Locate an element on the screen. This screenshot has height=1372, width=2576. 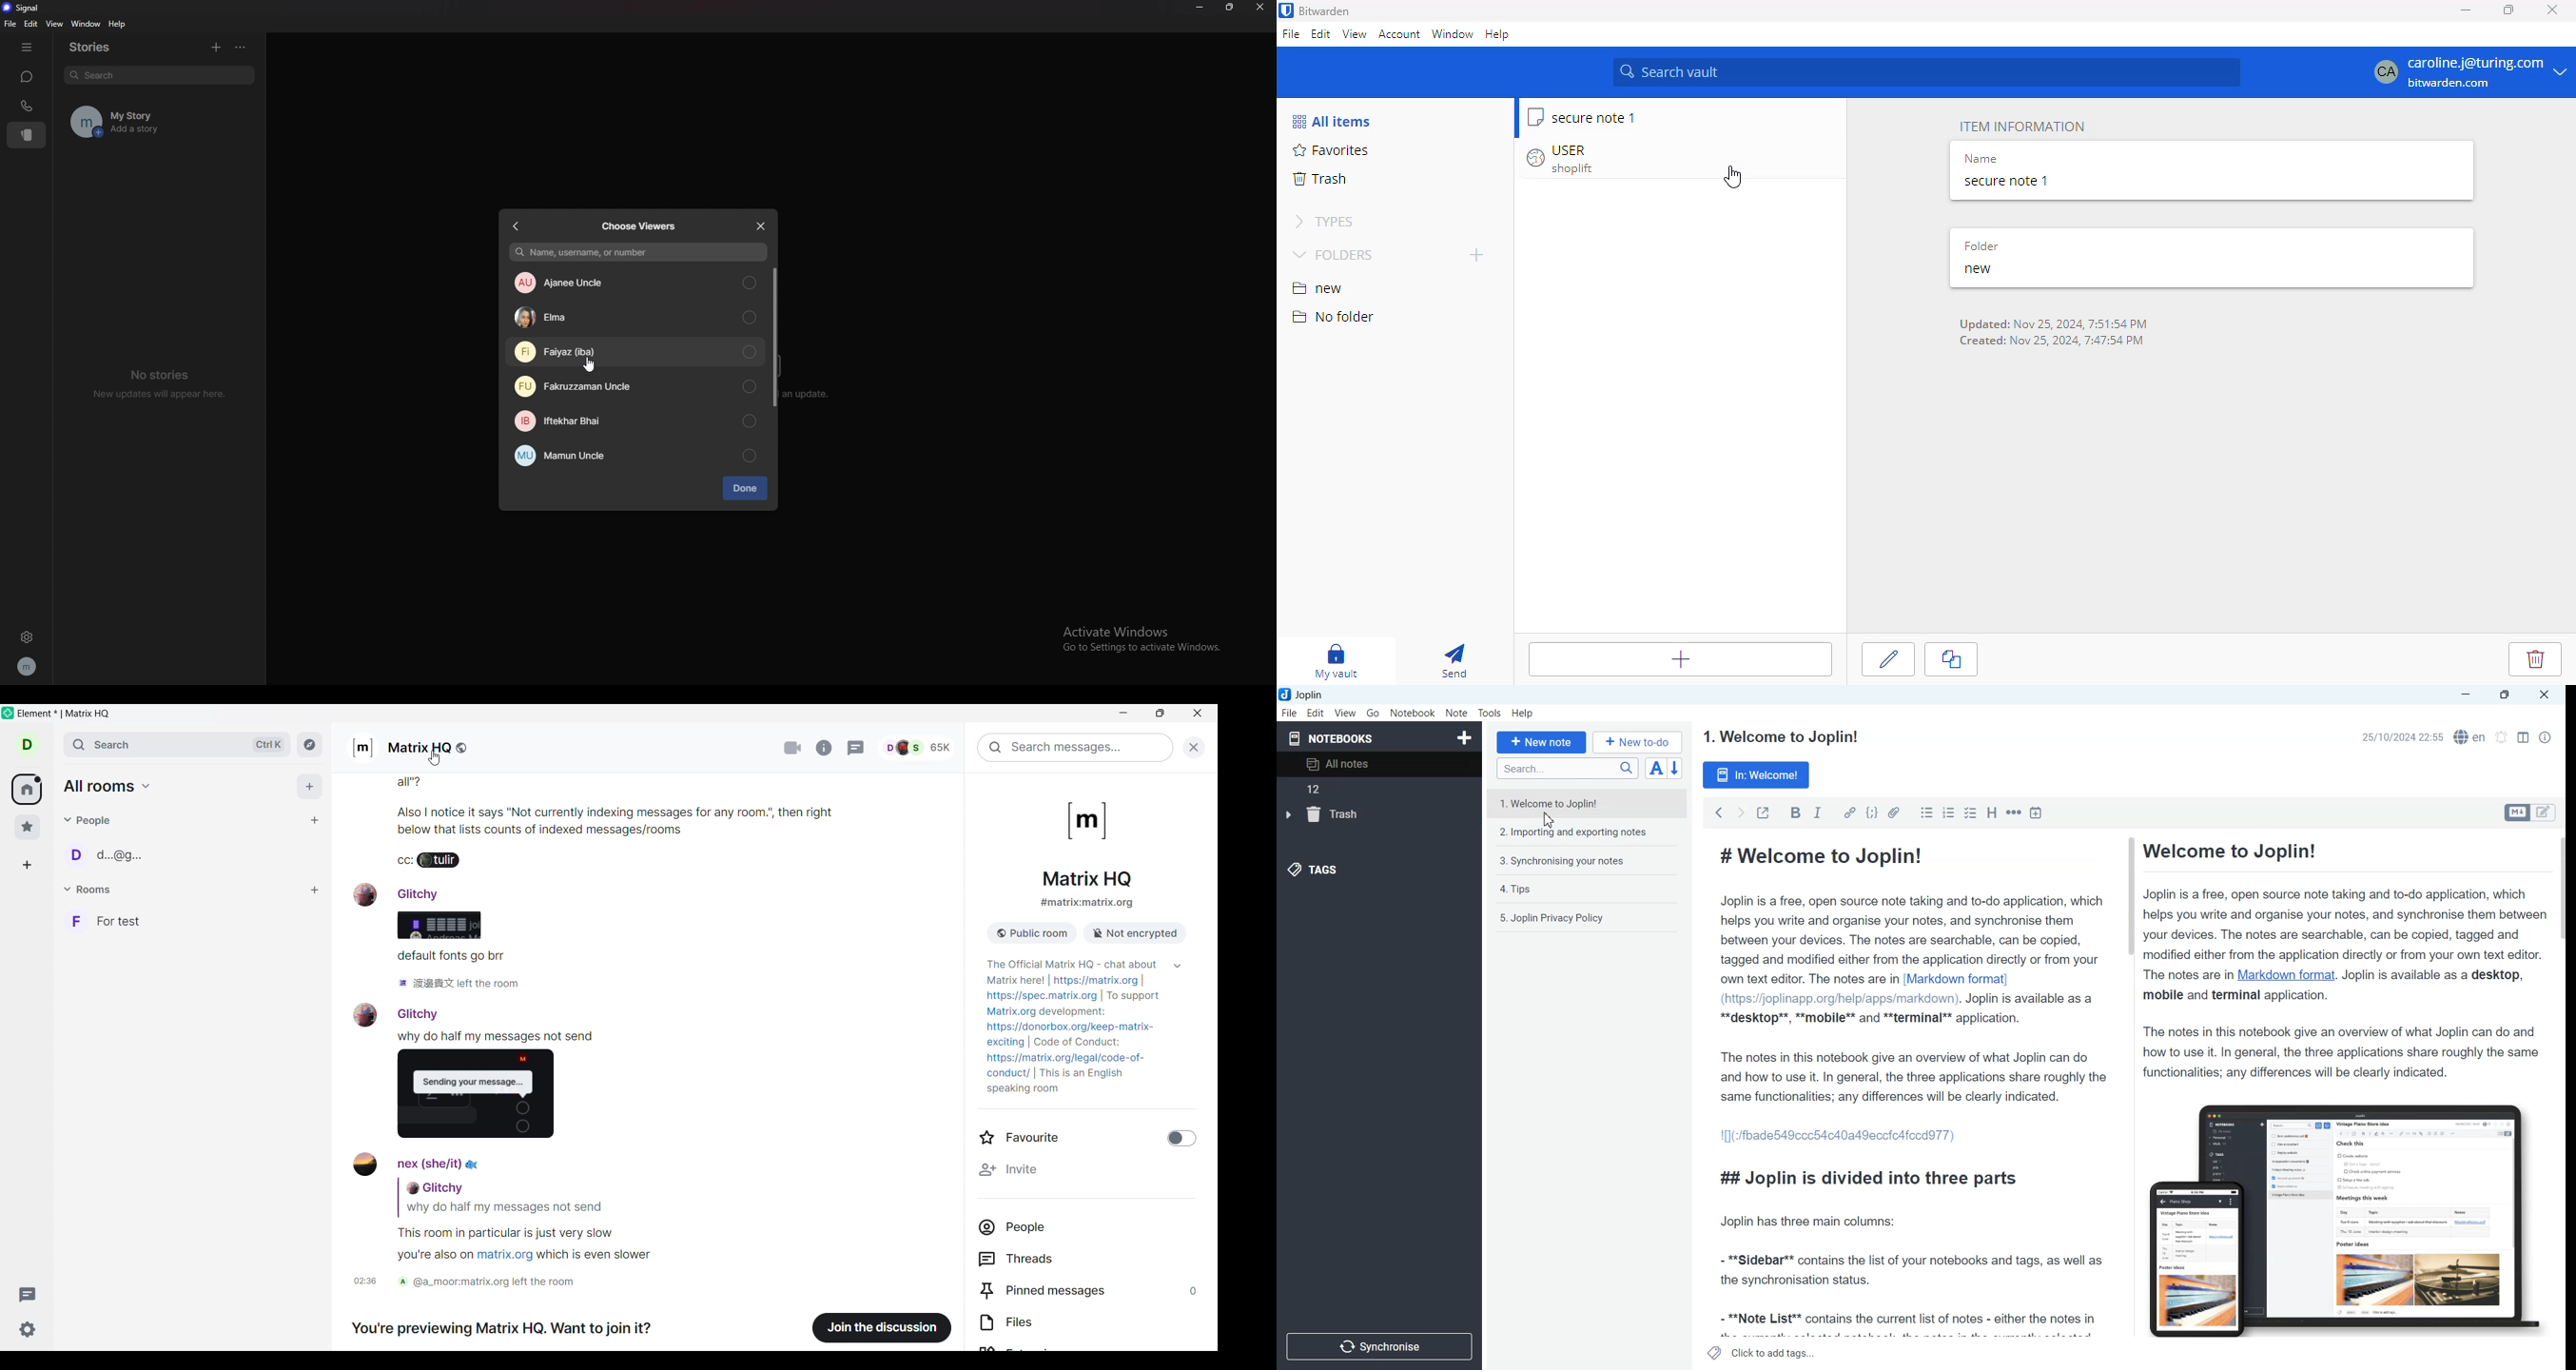
element for test is located at coordinates (65, 714).